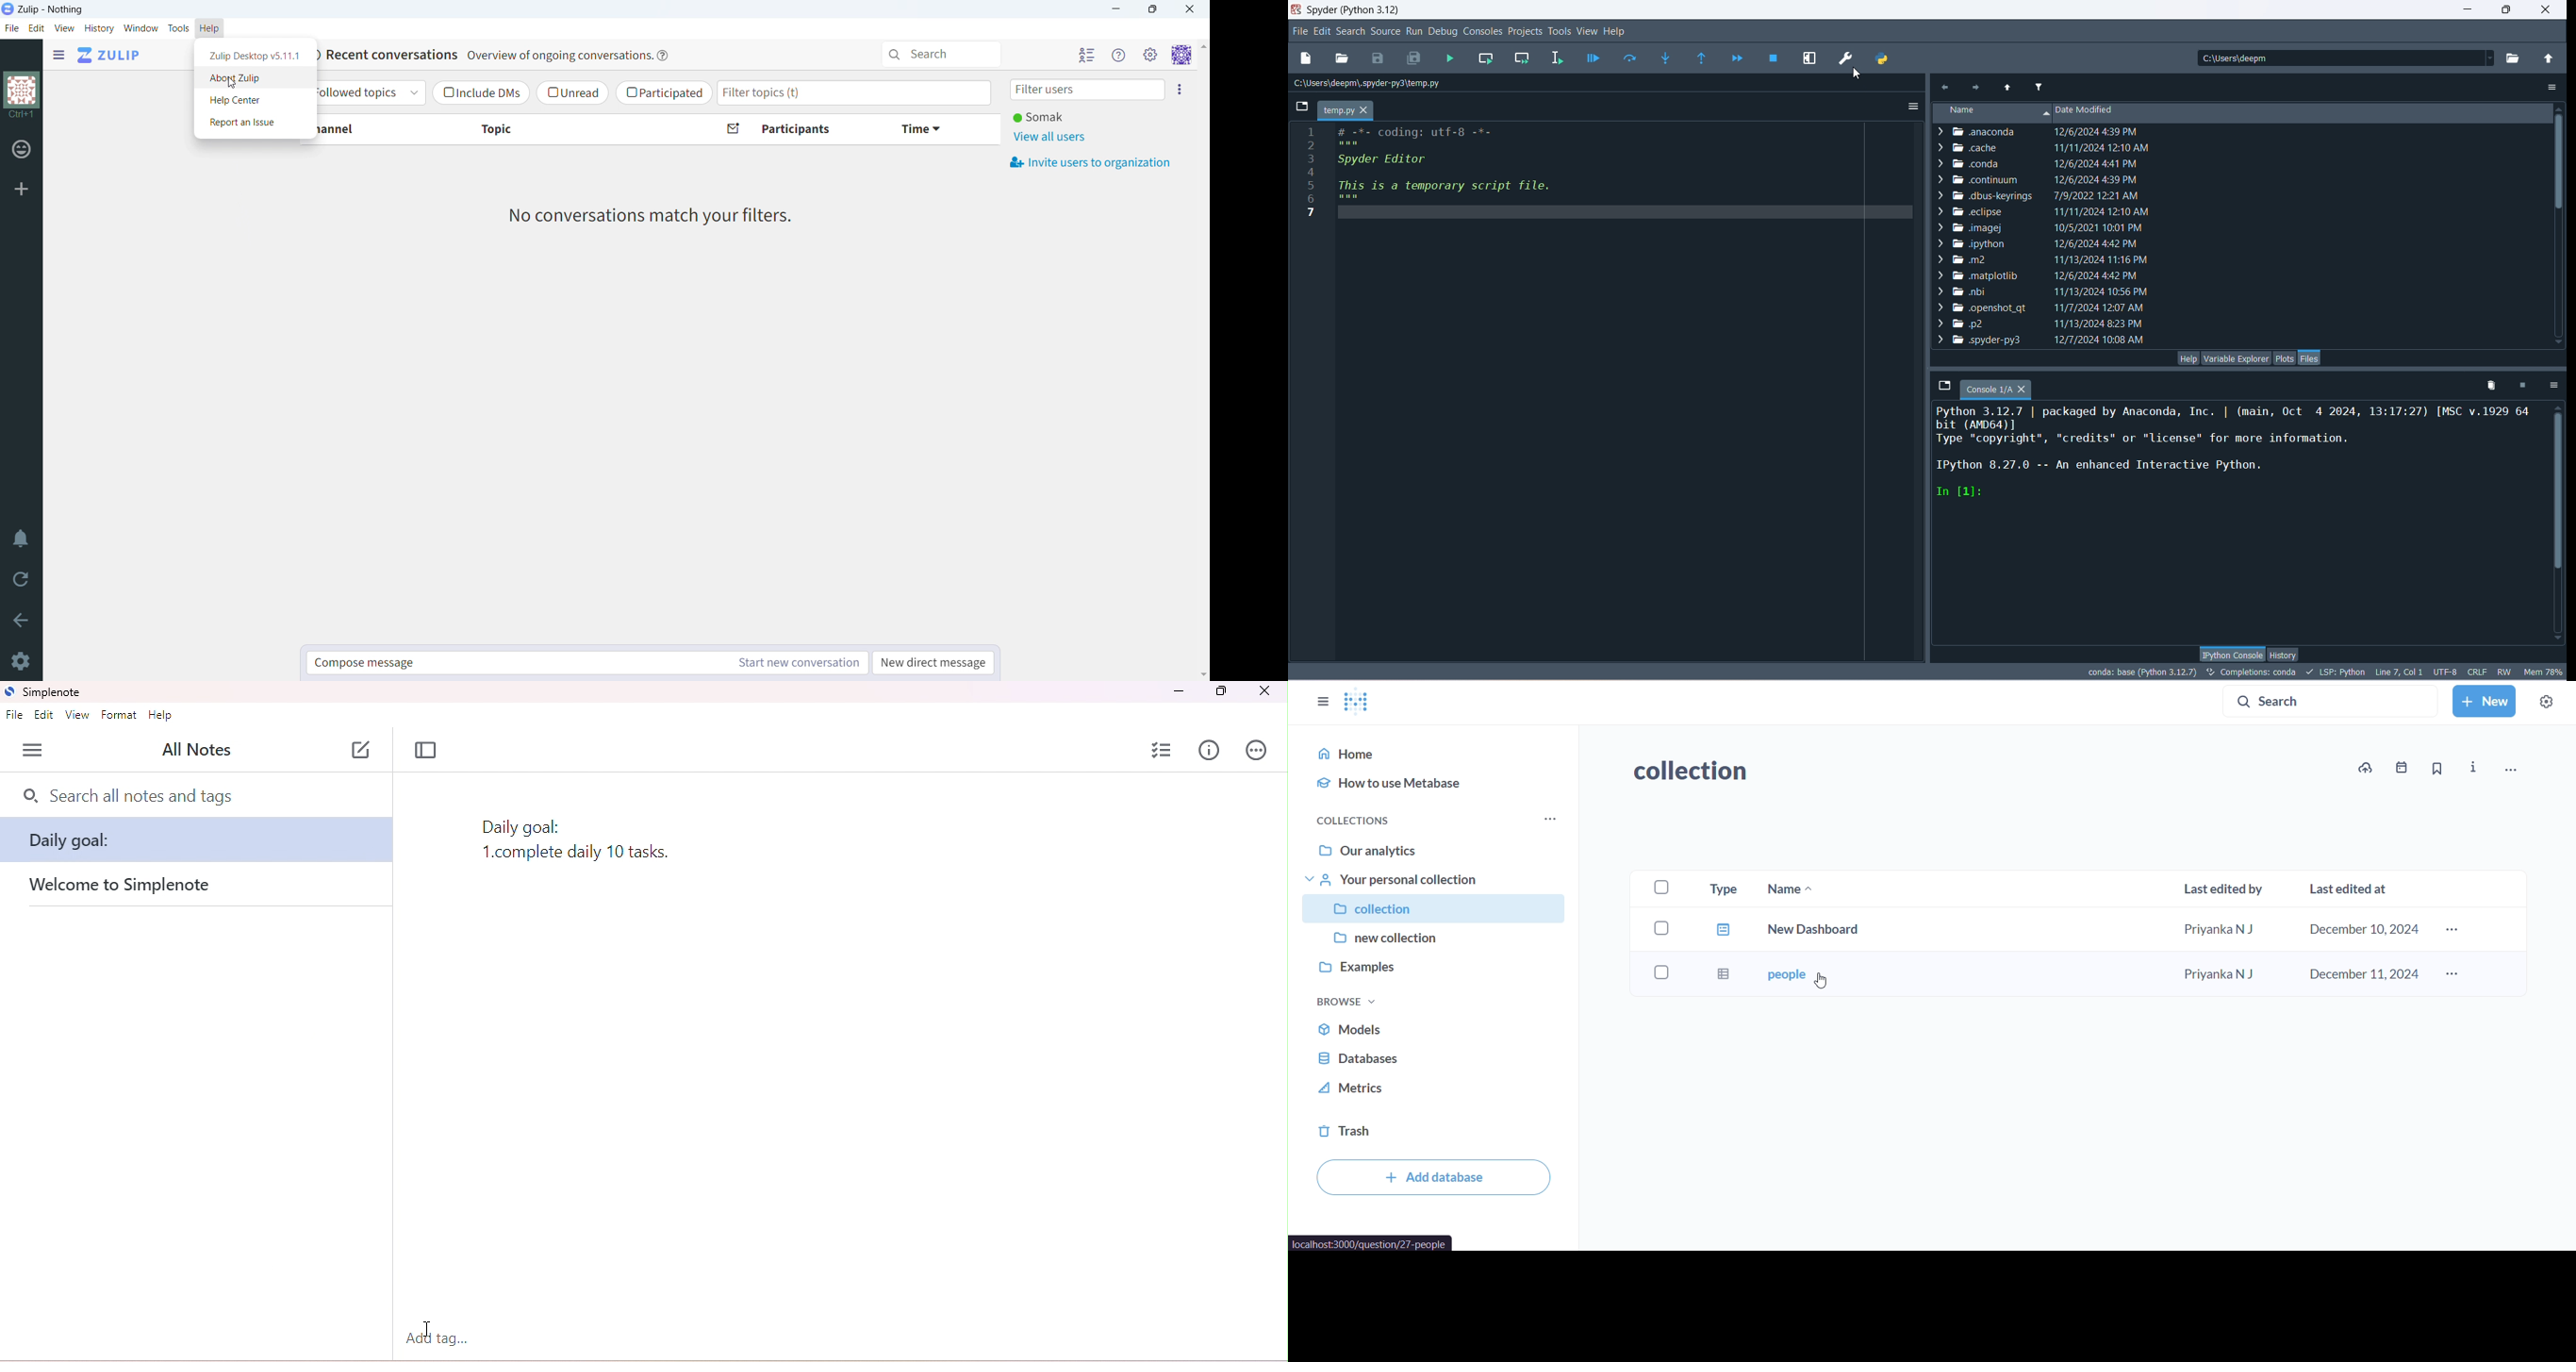  What do you see at coordinates (2283, 656) in the screenshot?
I see `history` at bounding box center [2283, 656].